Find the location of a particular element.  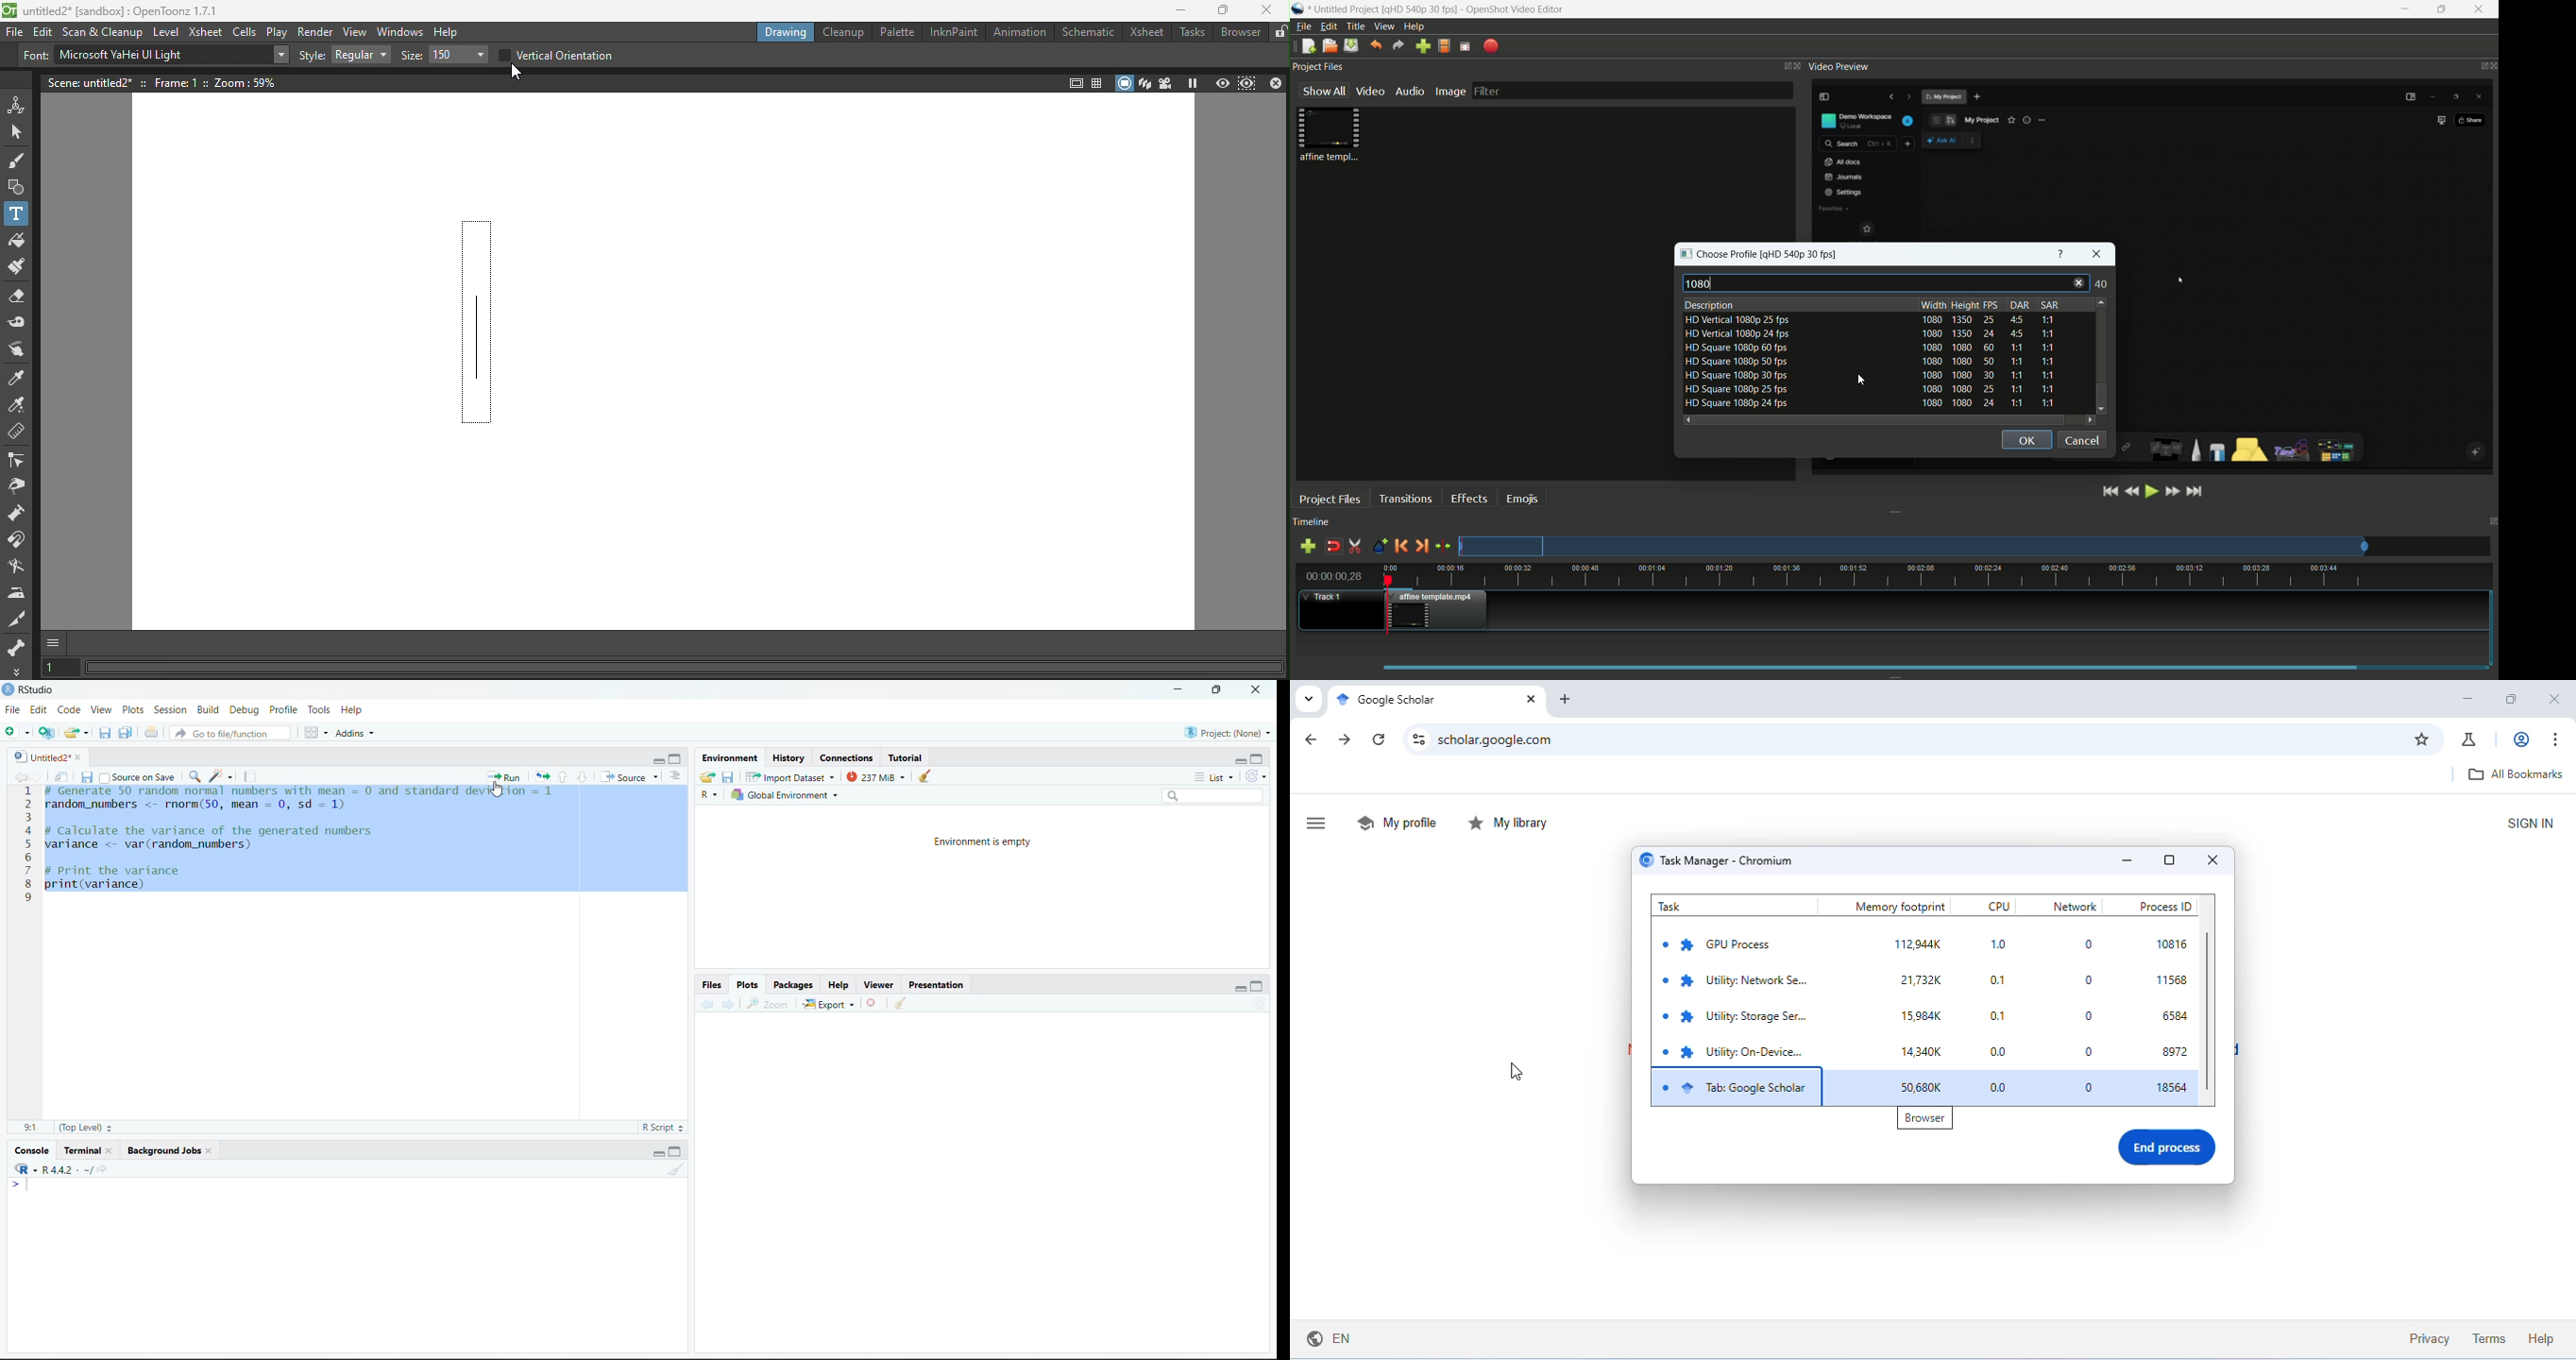

Addins is located at coordinates (354, 733).